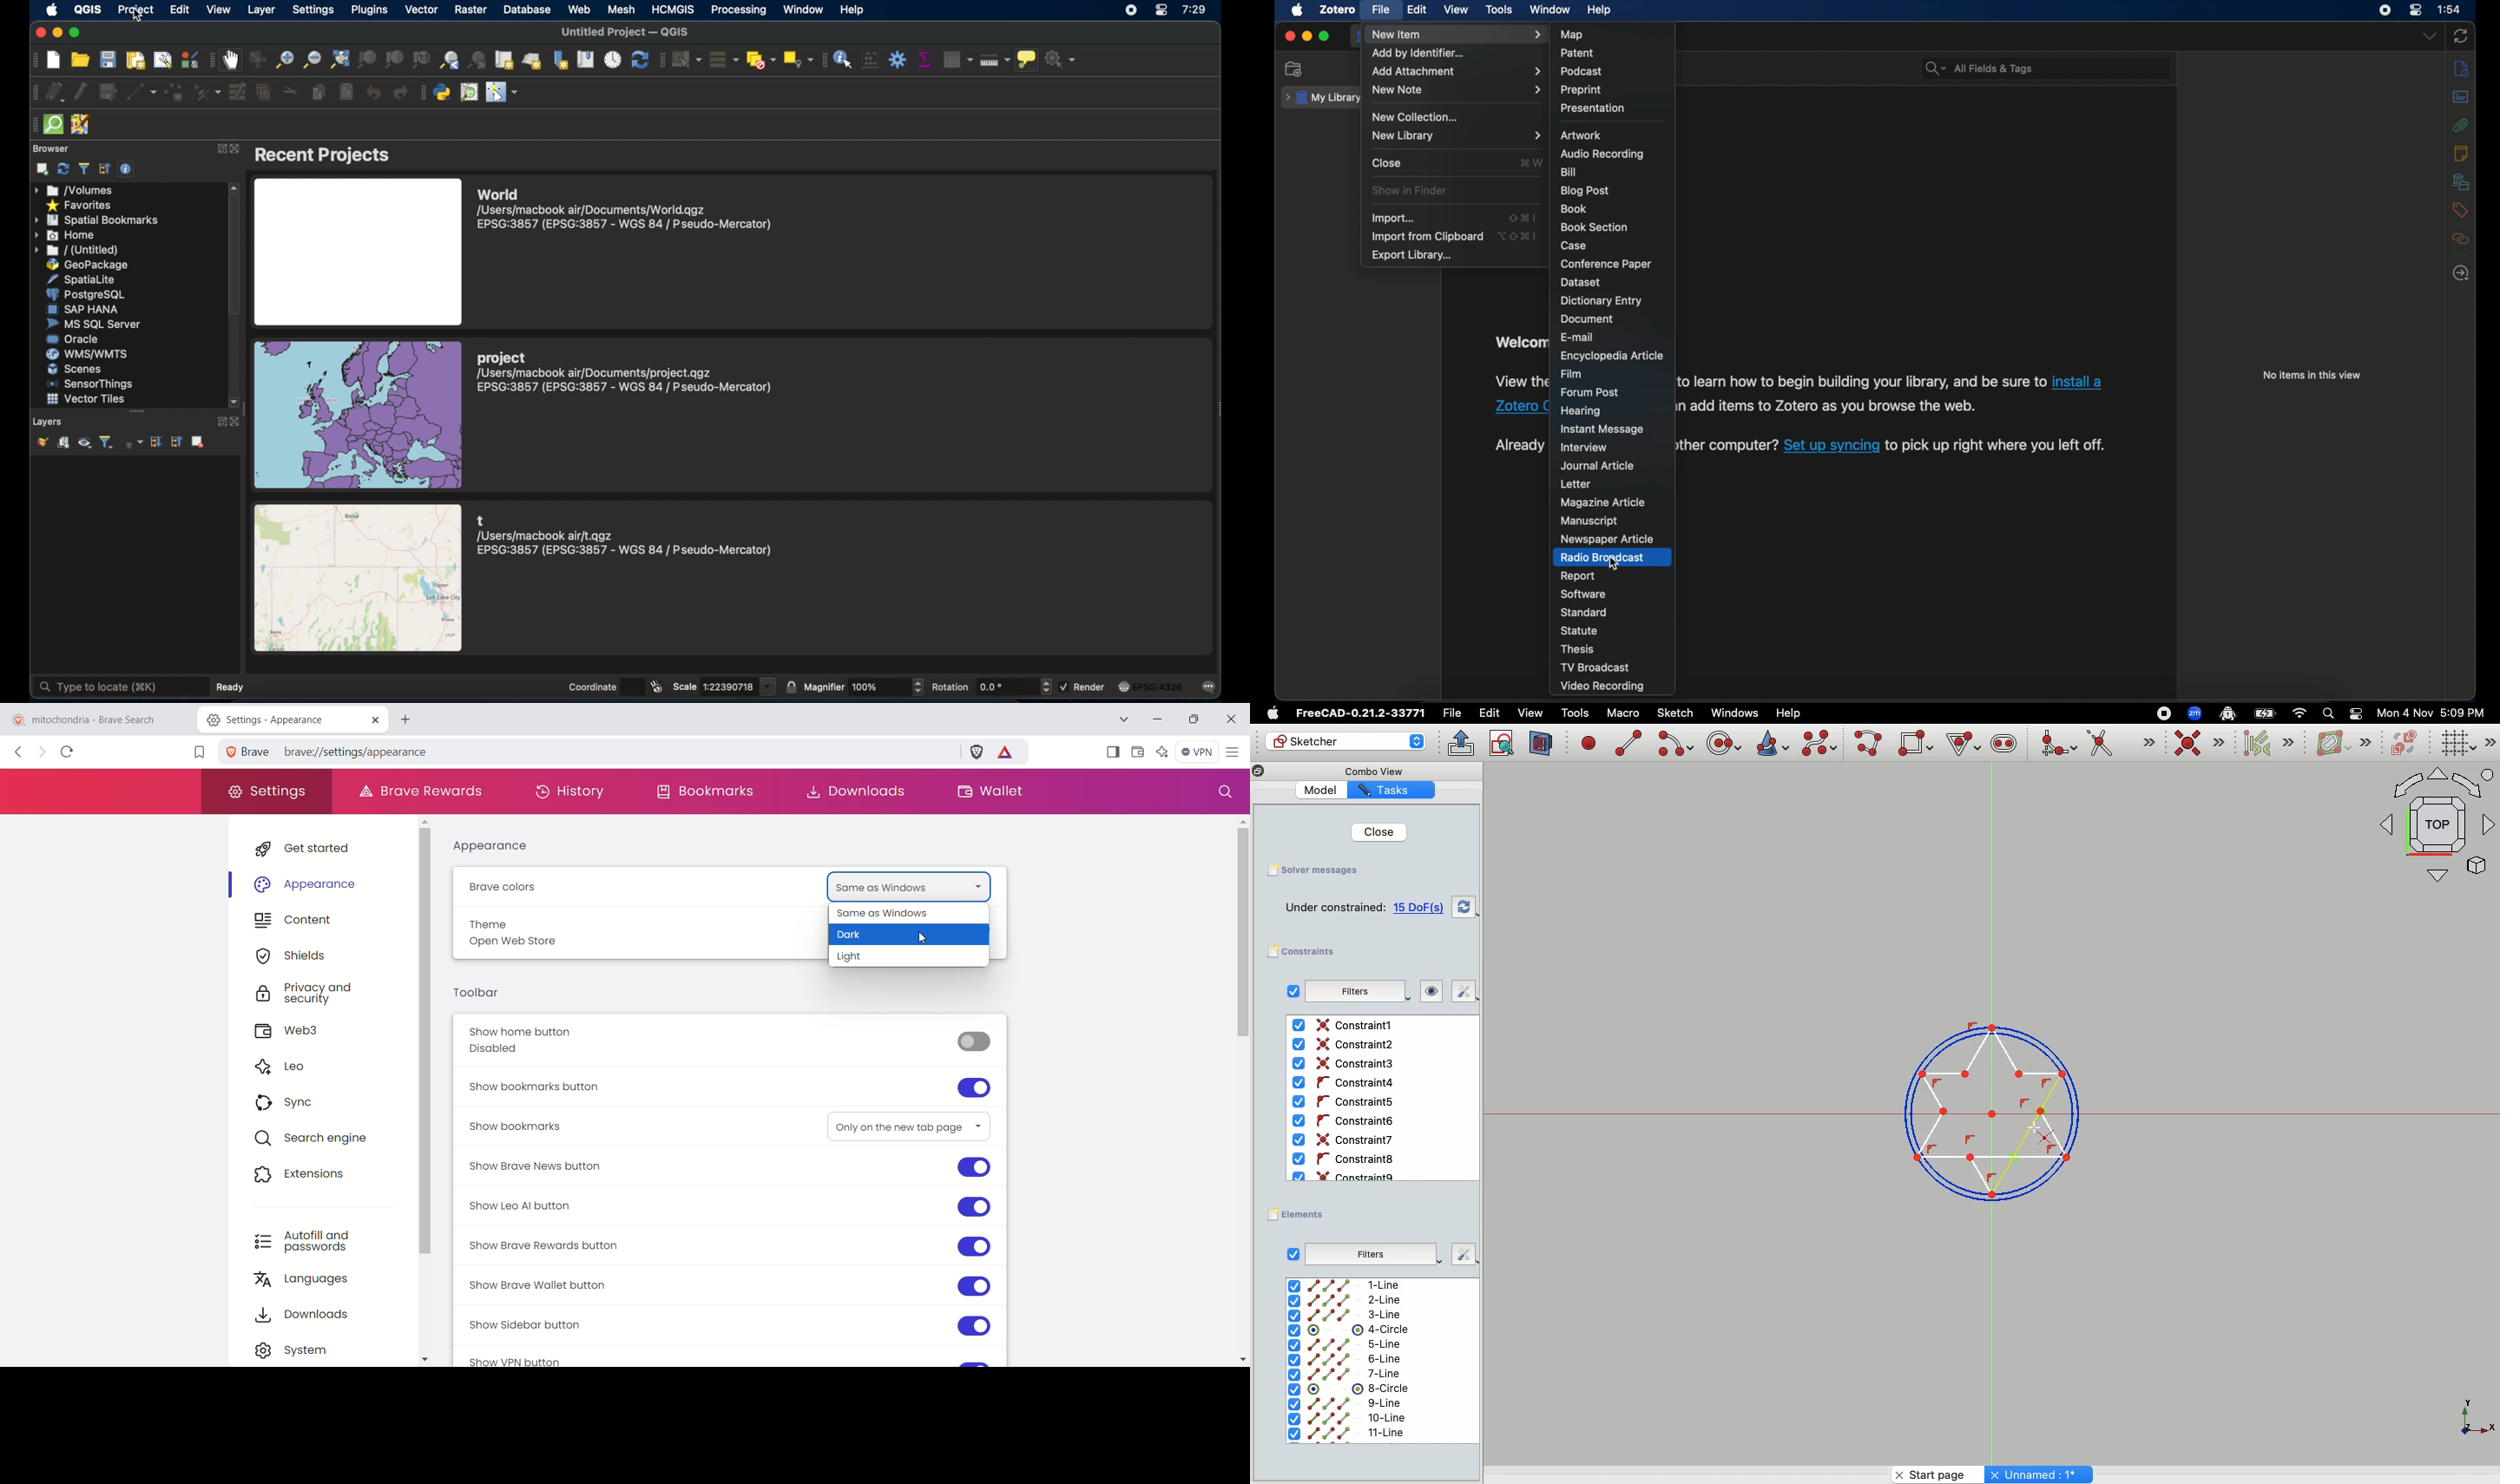  What do you see at coordinates (1346, 1121) in the screenshot?
I see `Constaint6` at bounding box center [1346, 1121].